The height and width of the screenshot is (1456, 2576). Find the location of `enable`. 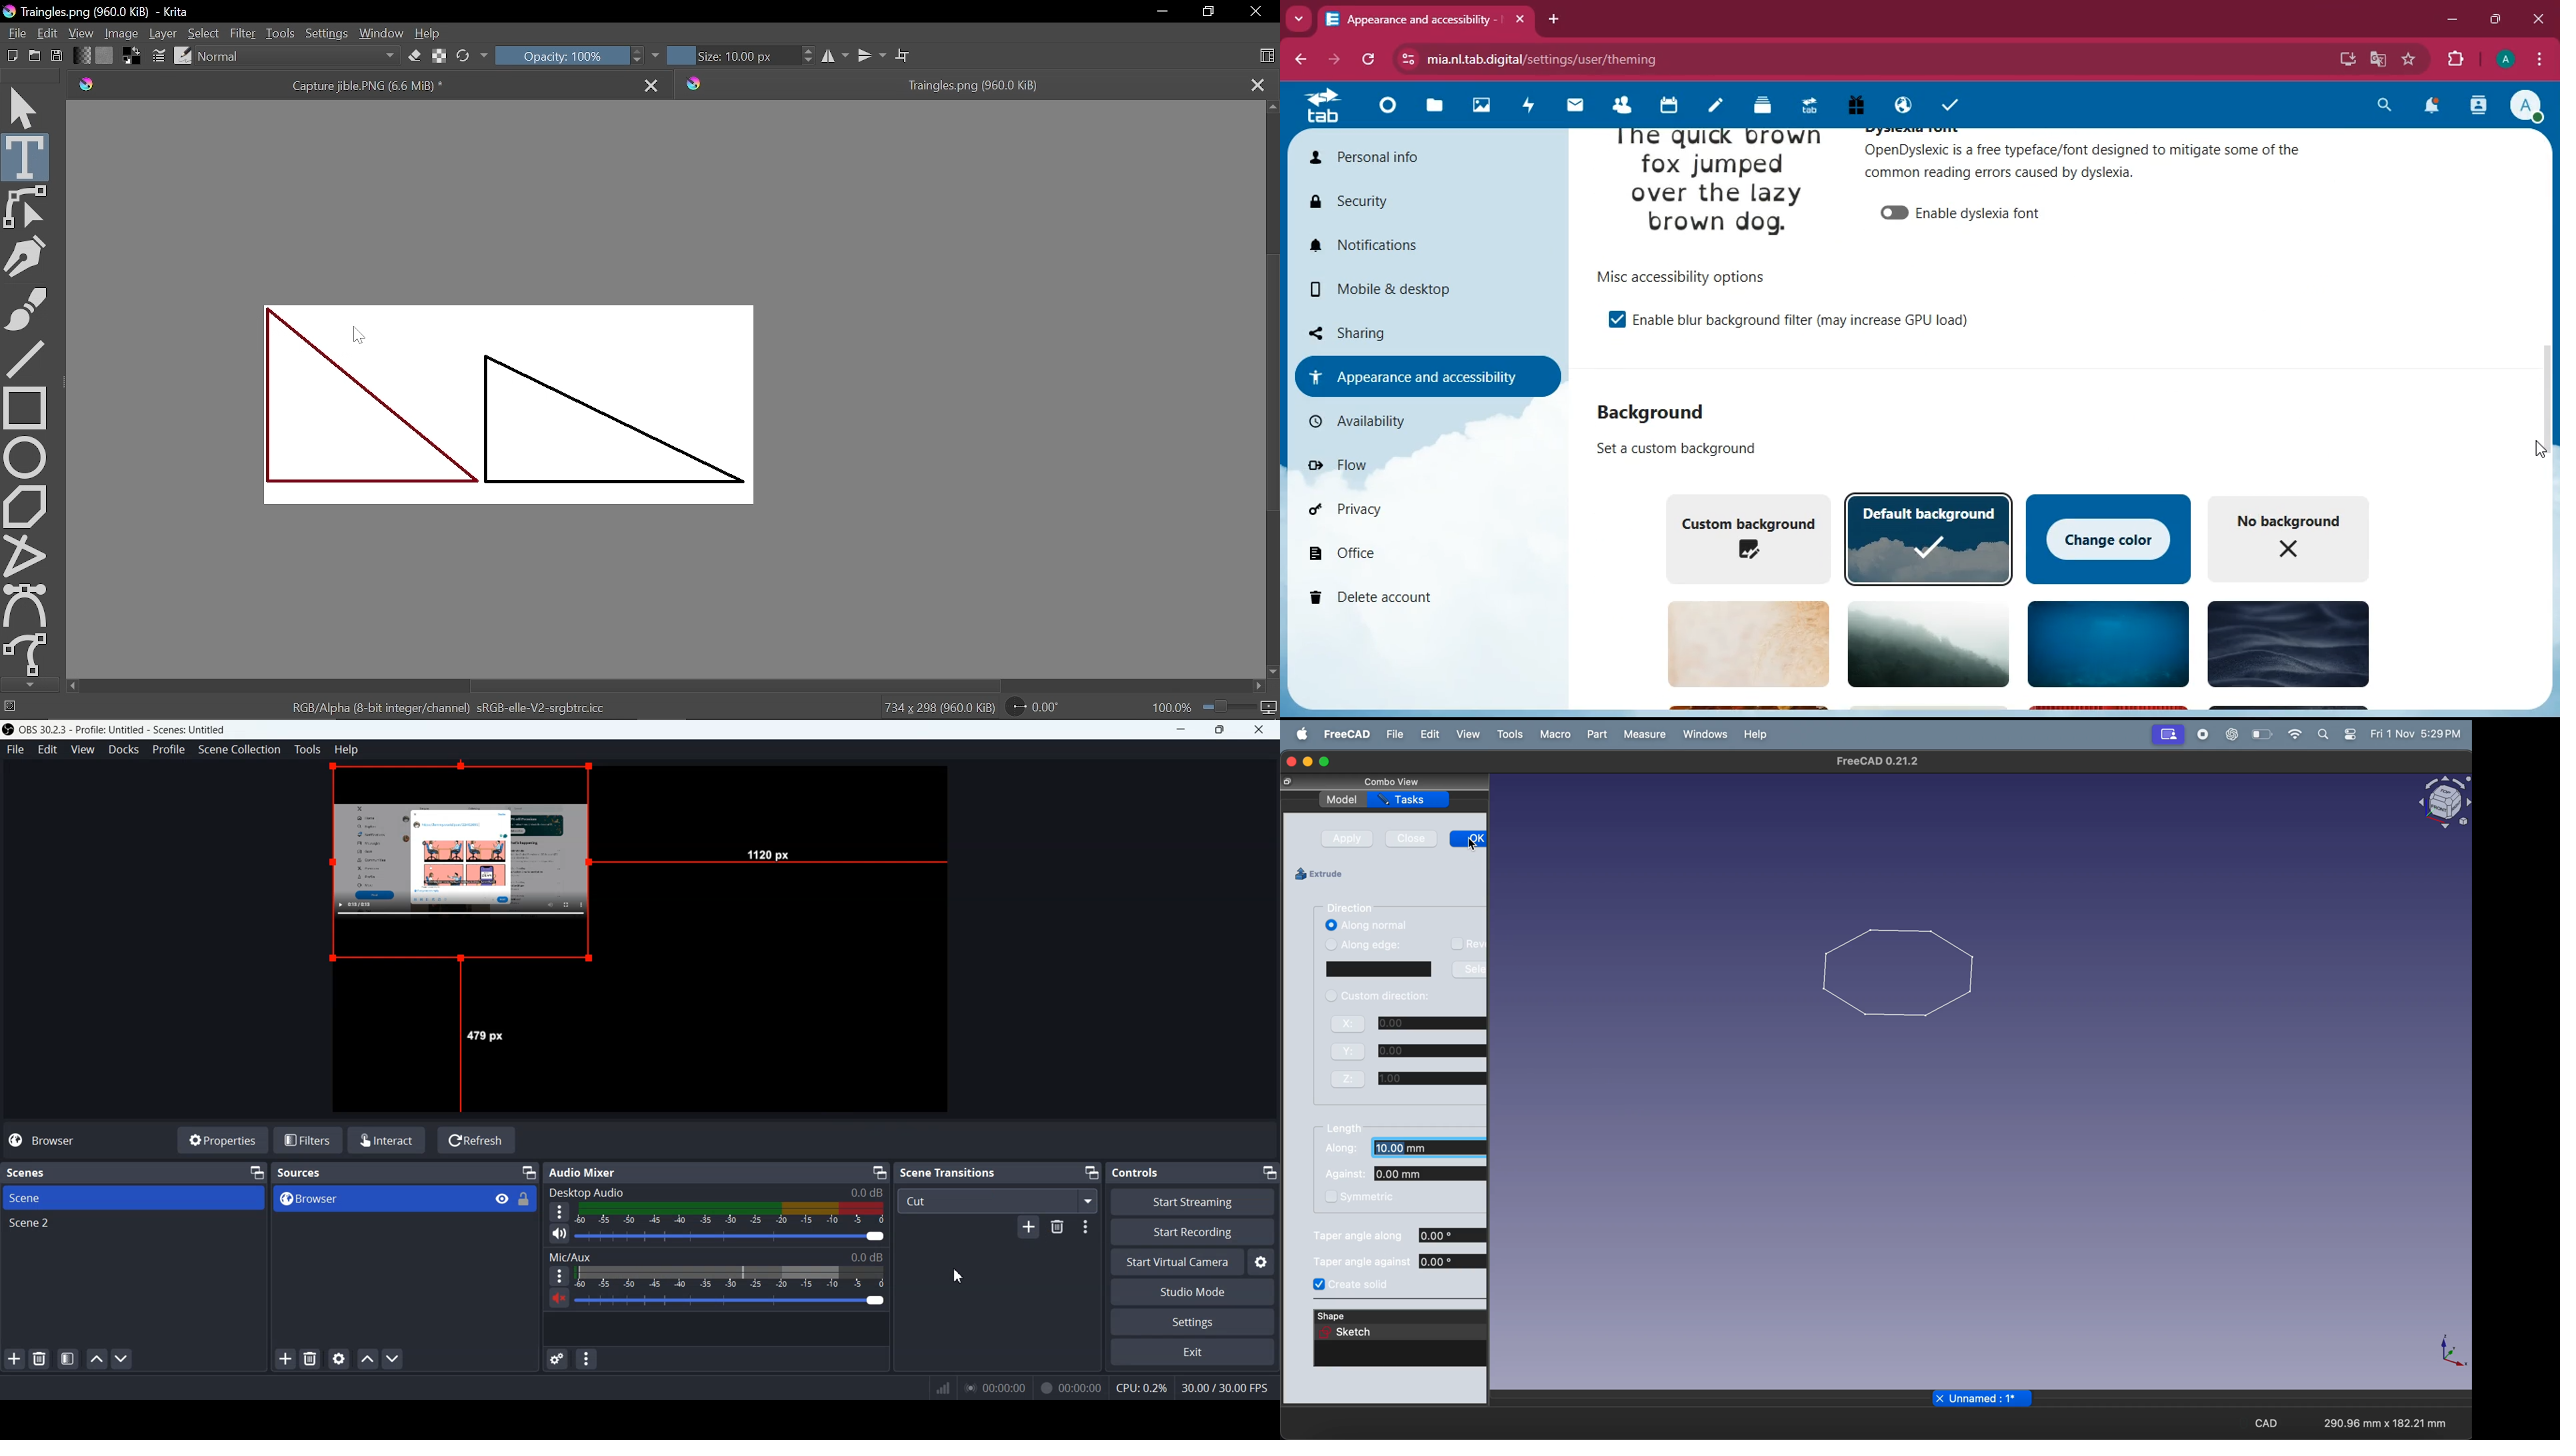

enable is located at coordinates (1608, 319).